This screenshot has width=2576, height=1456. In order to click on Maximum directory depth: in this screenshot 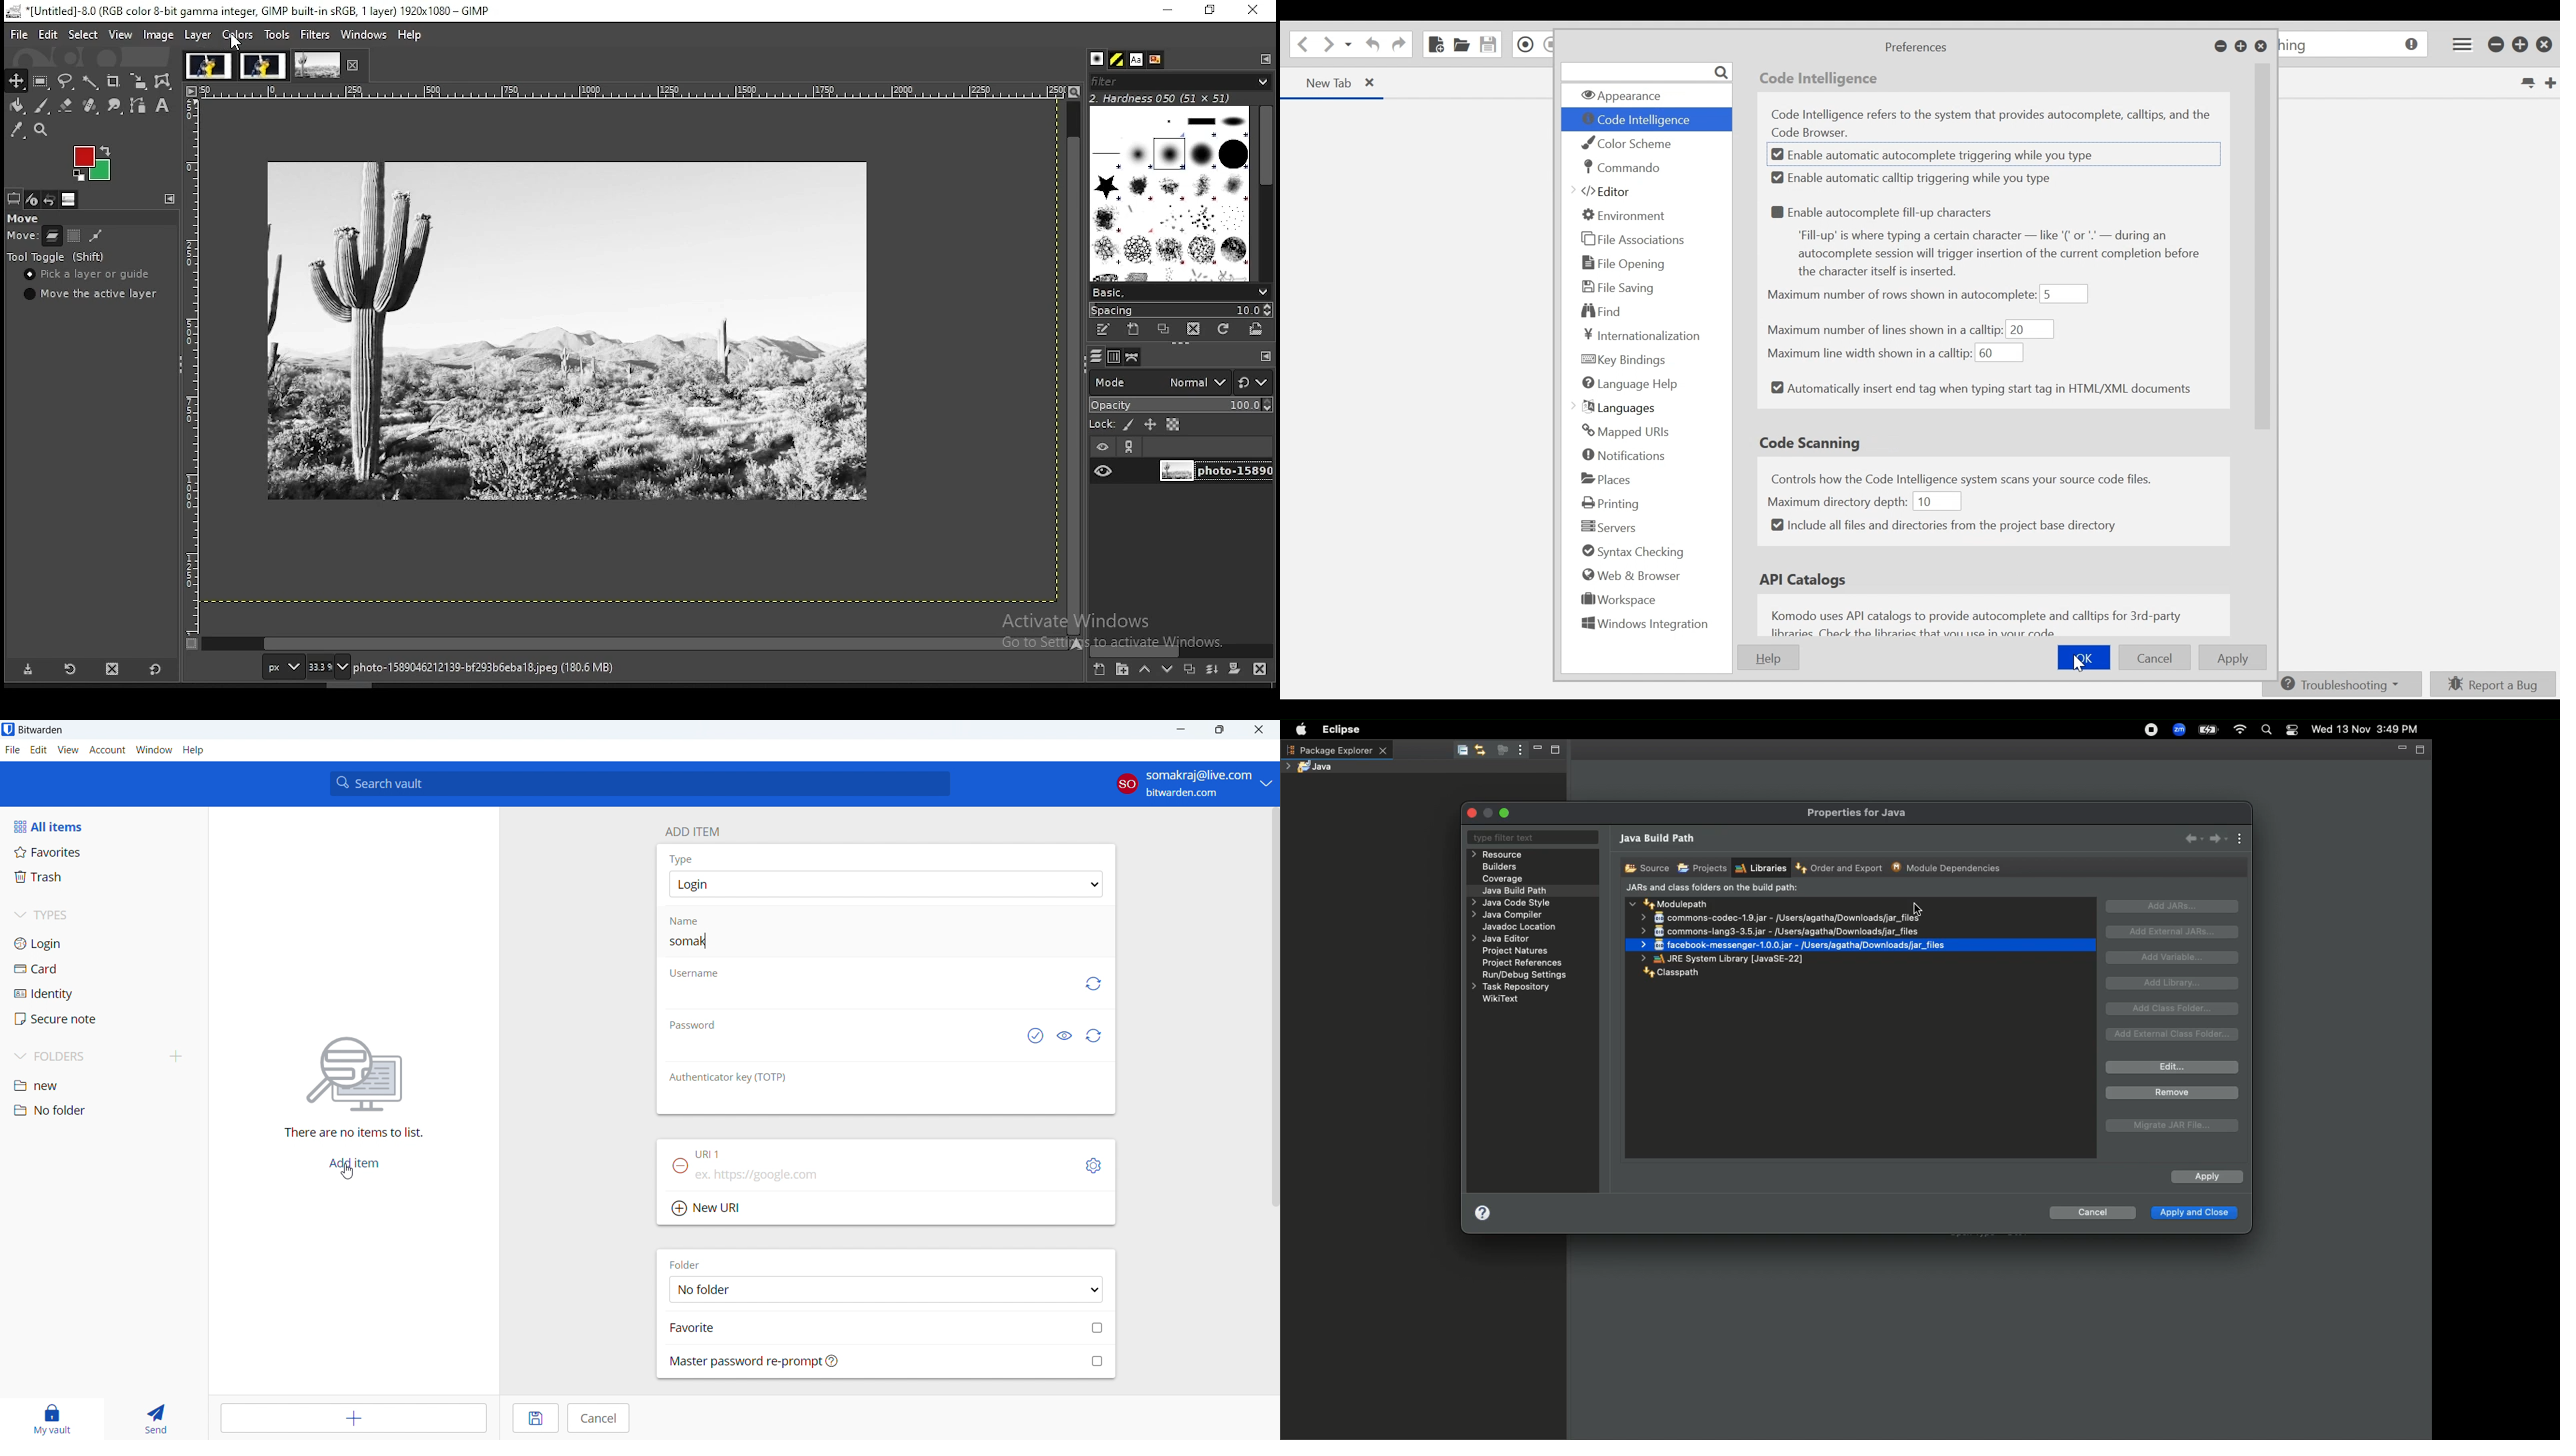, I will do `click(1838, 500)`.